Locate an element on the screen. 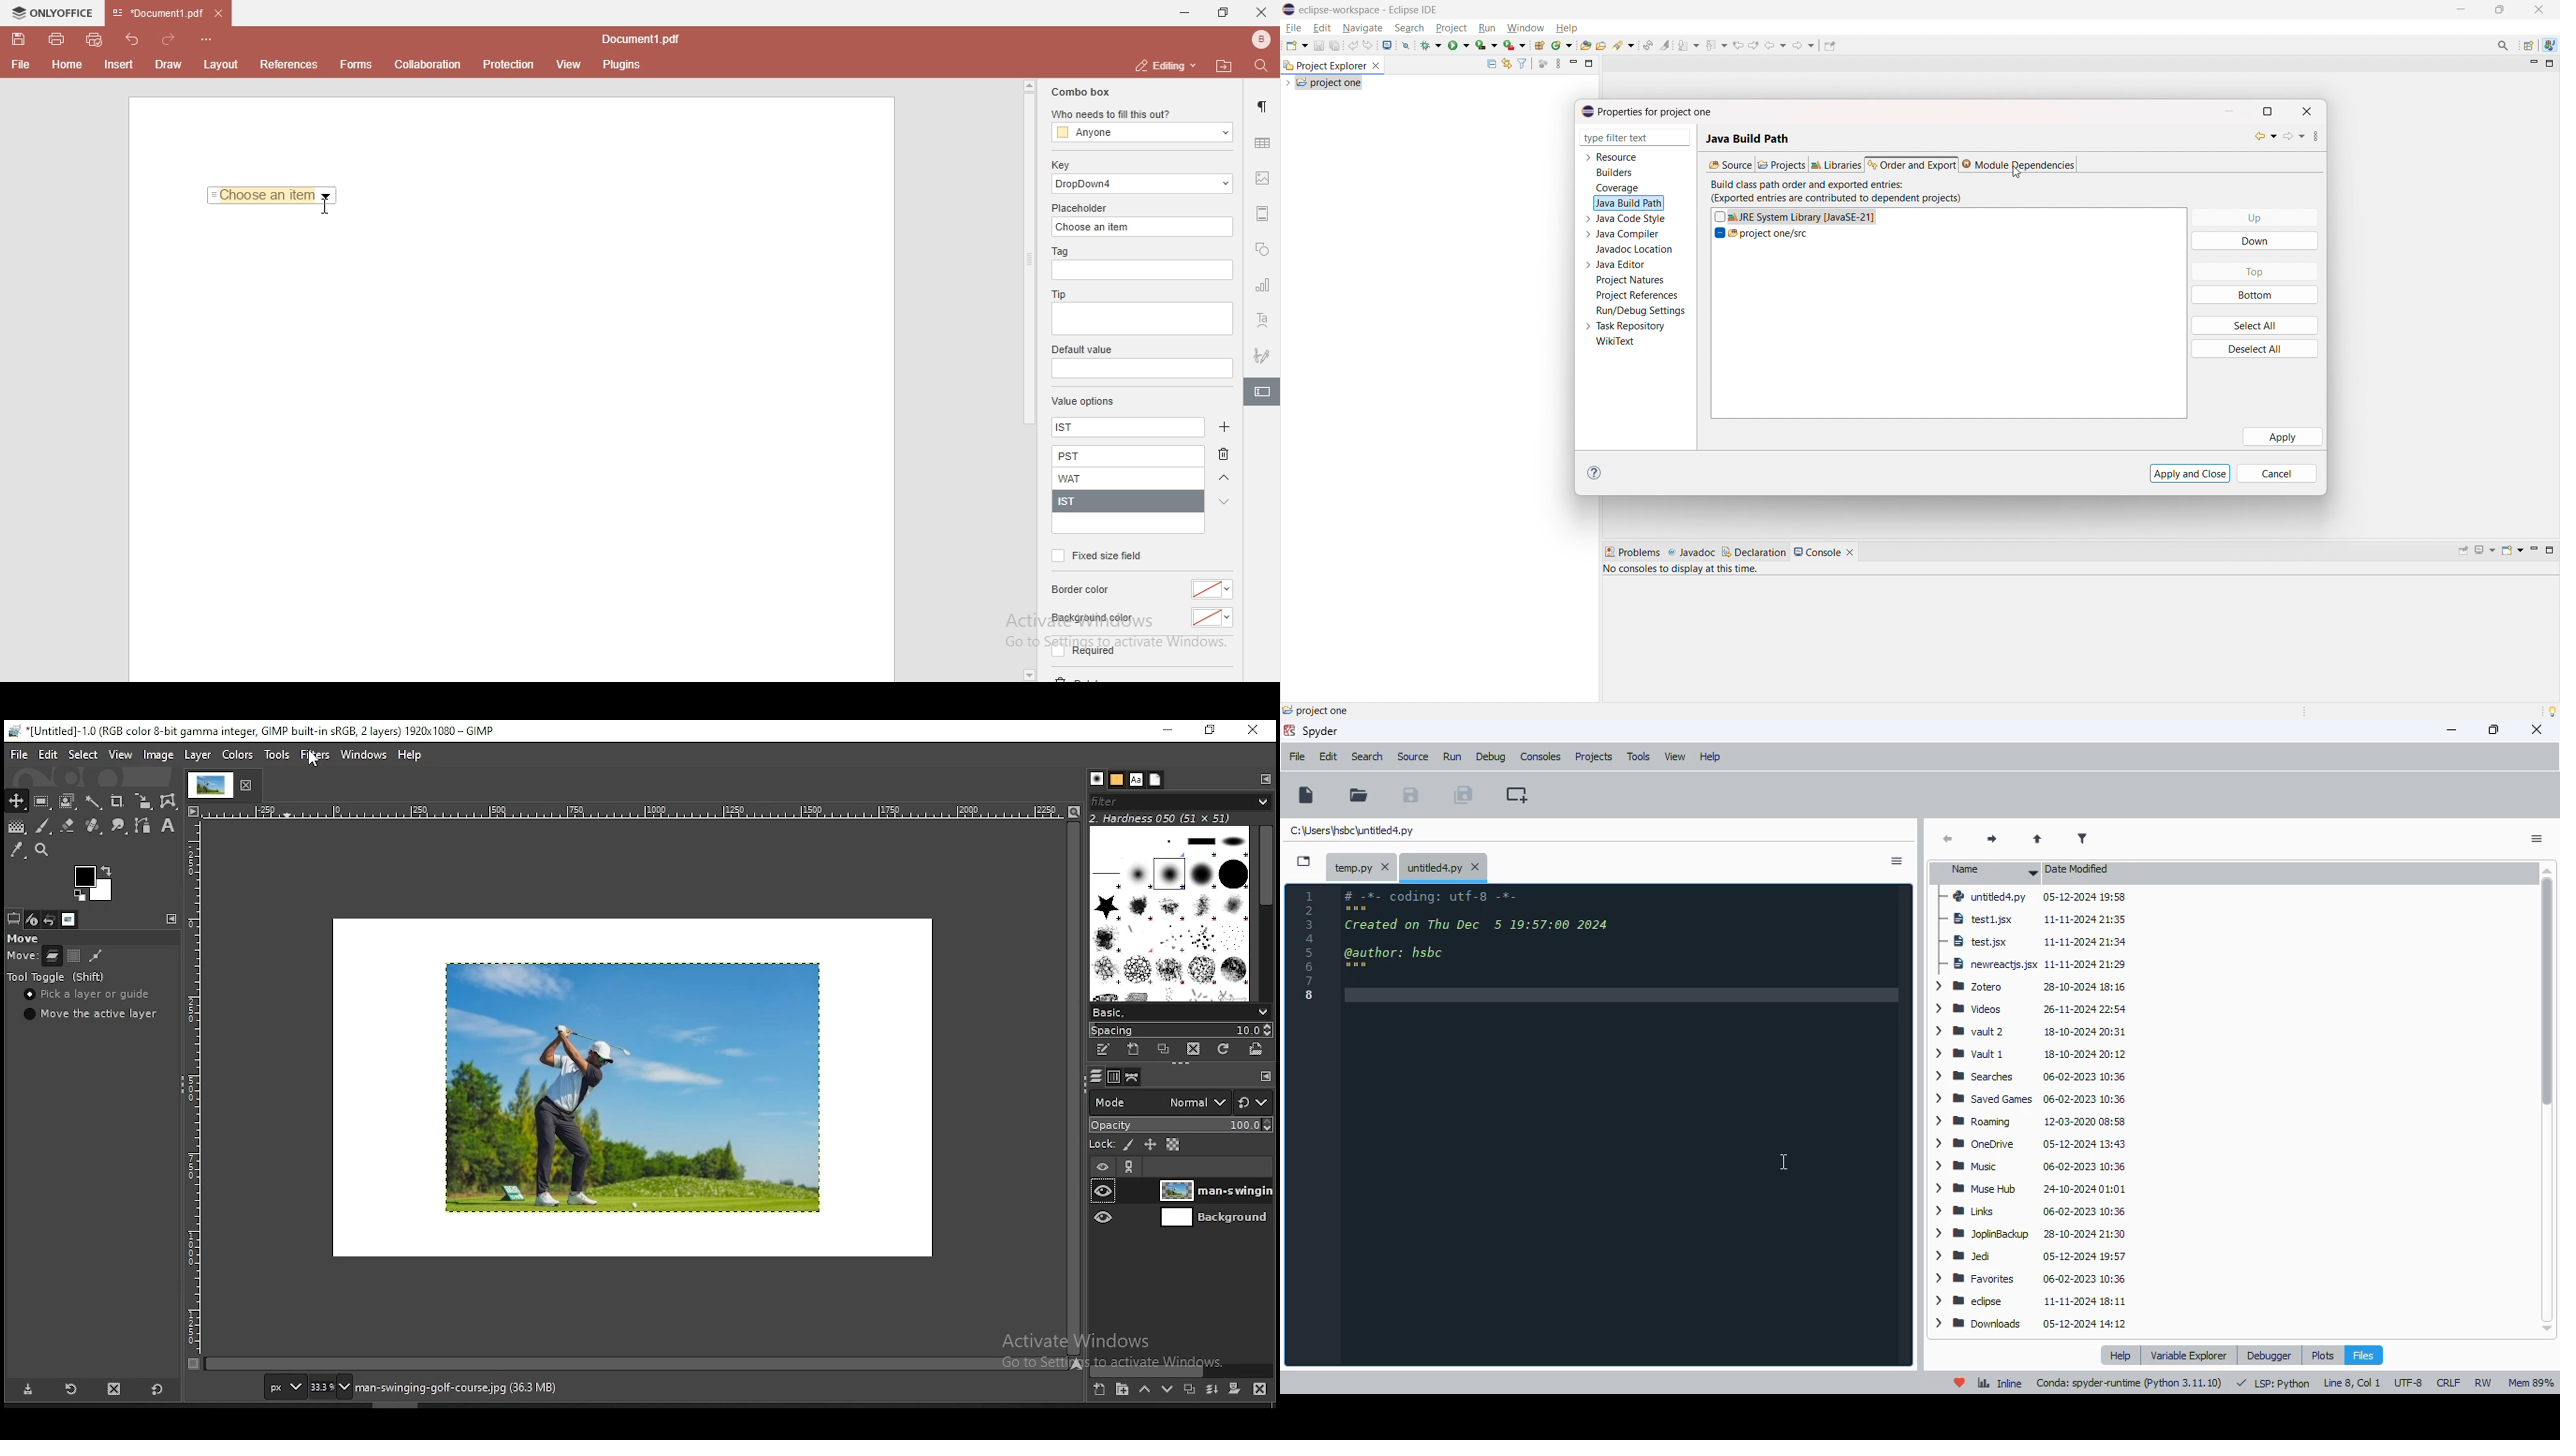 The height and width of the screenshot is (1456, 2576). Draw is located at coordinates (172, 64).